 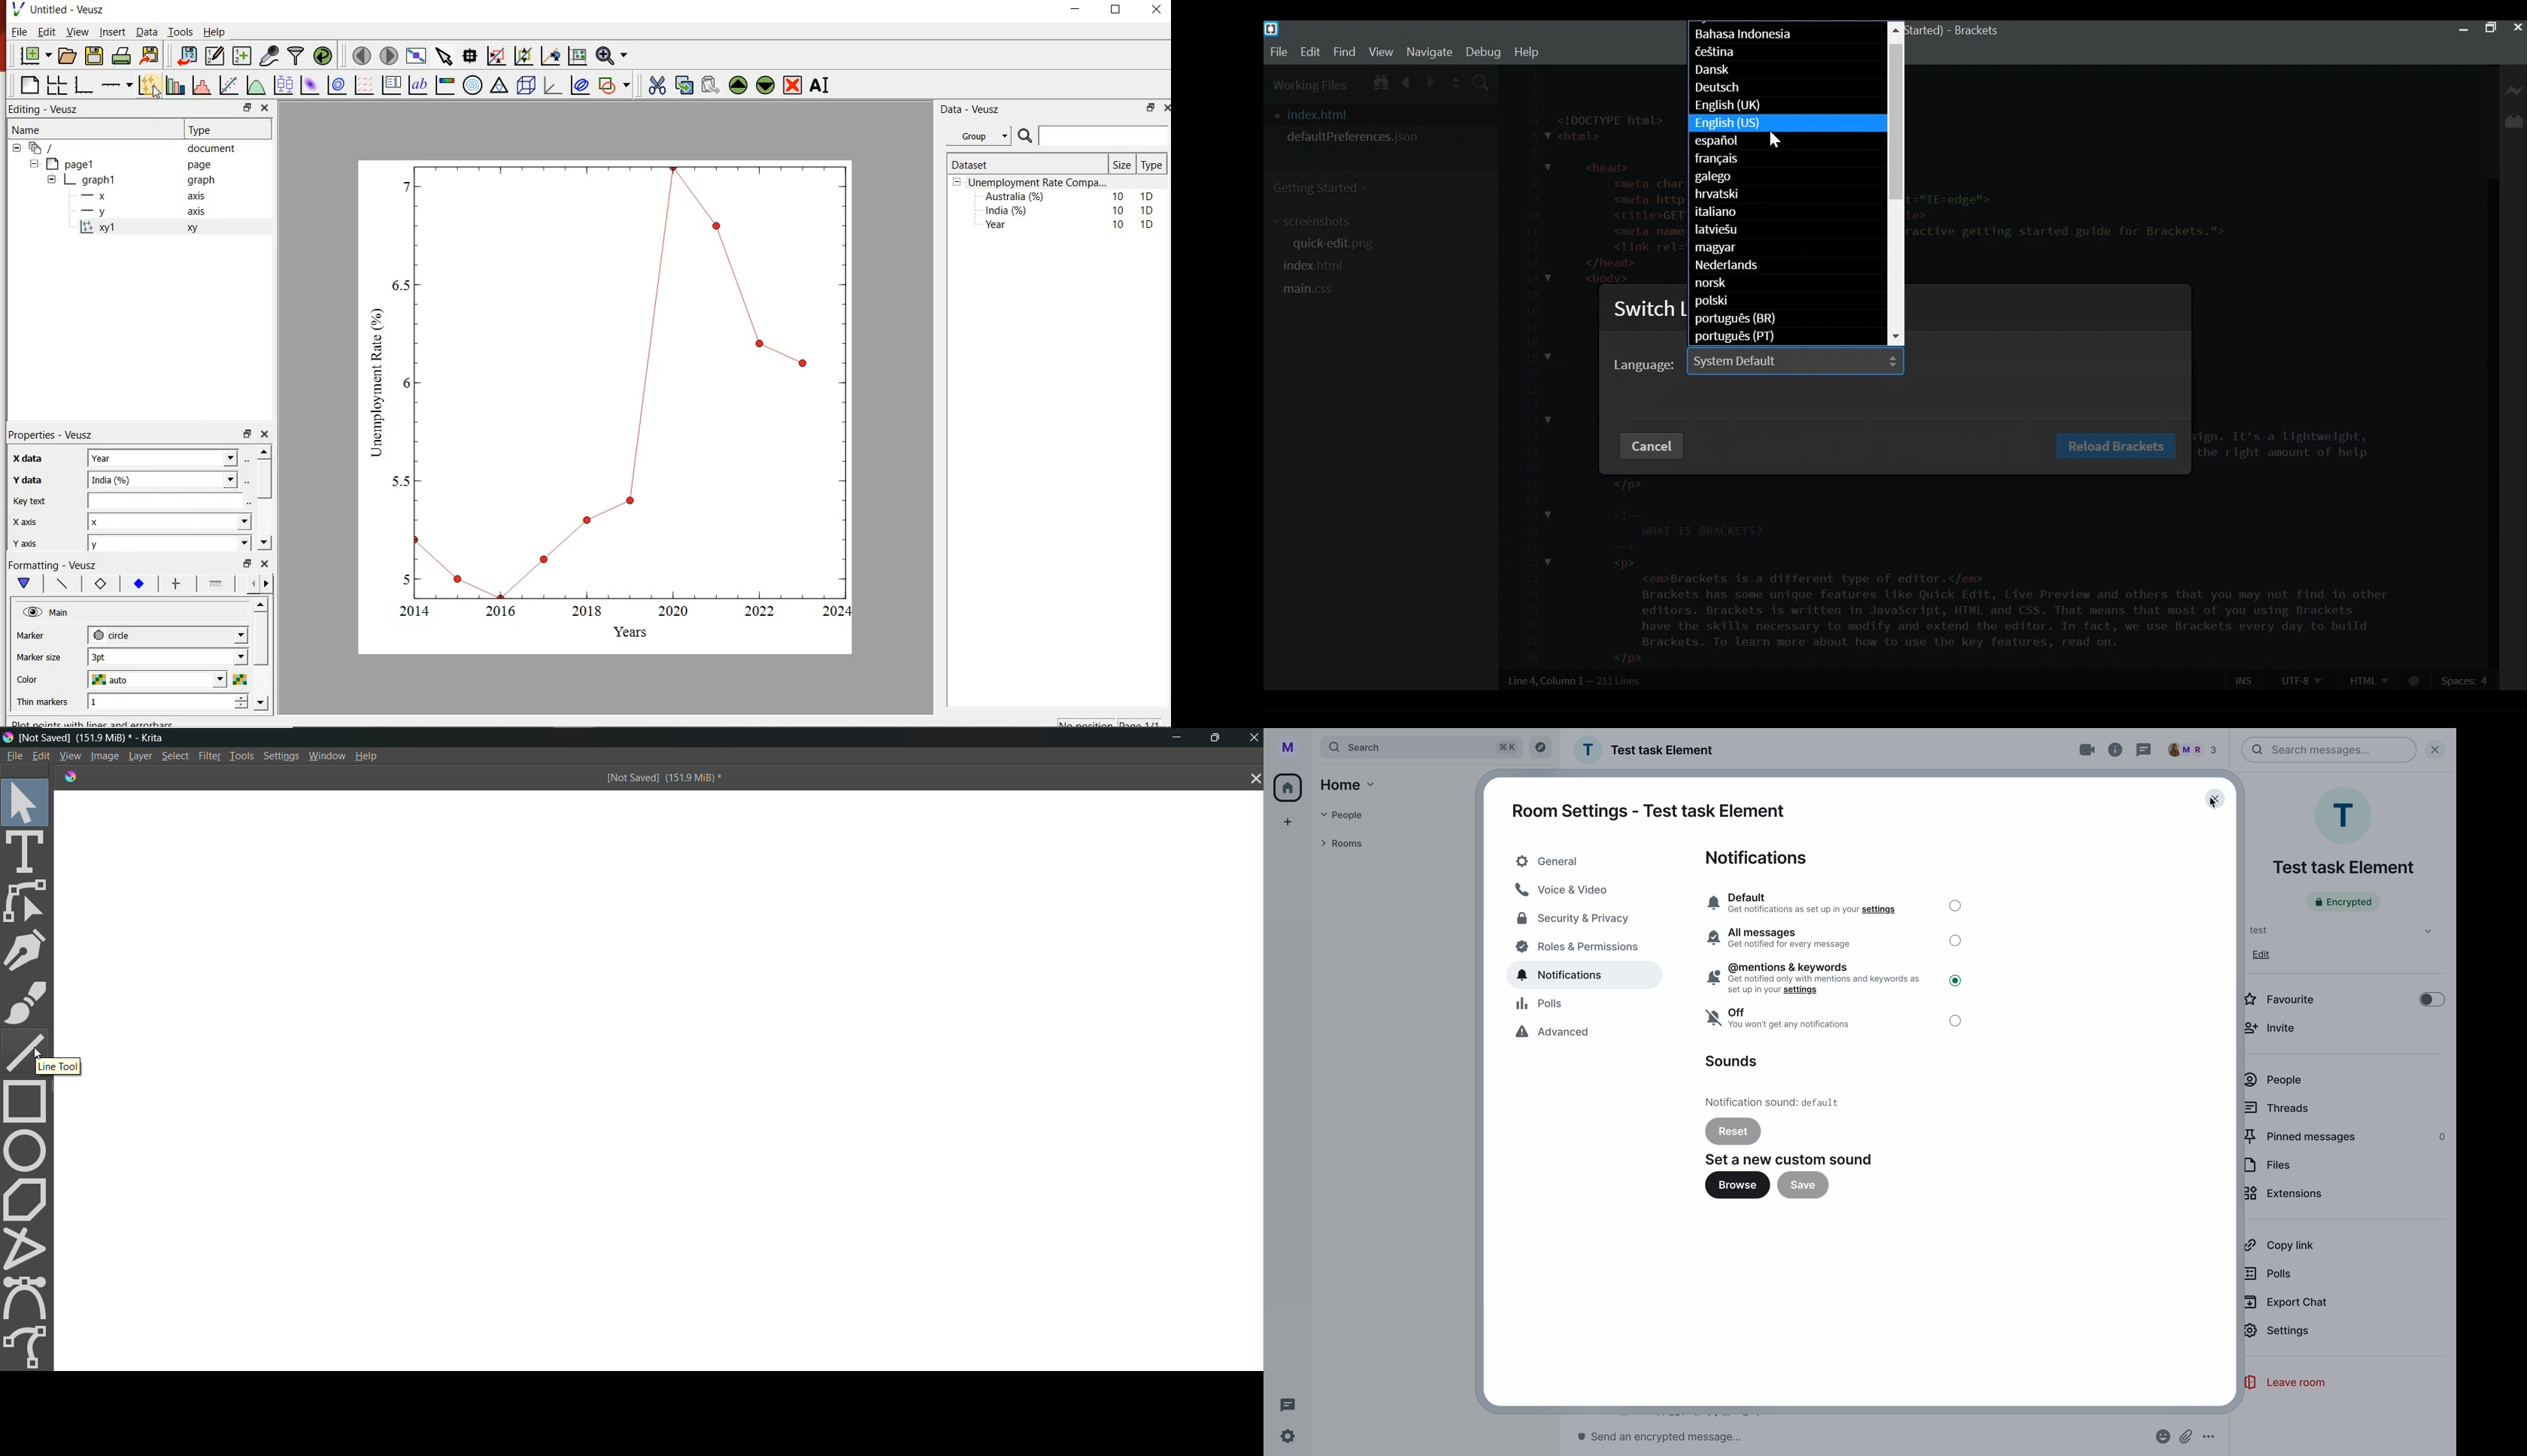 What do you see at coordinates (239, 679) in the screenshot?
I see `choose color` at bounding box center [239, 679].